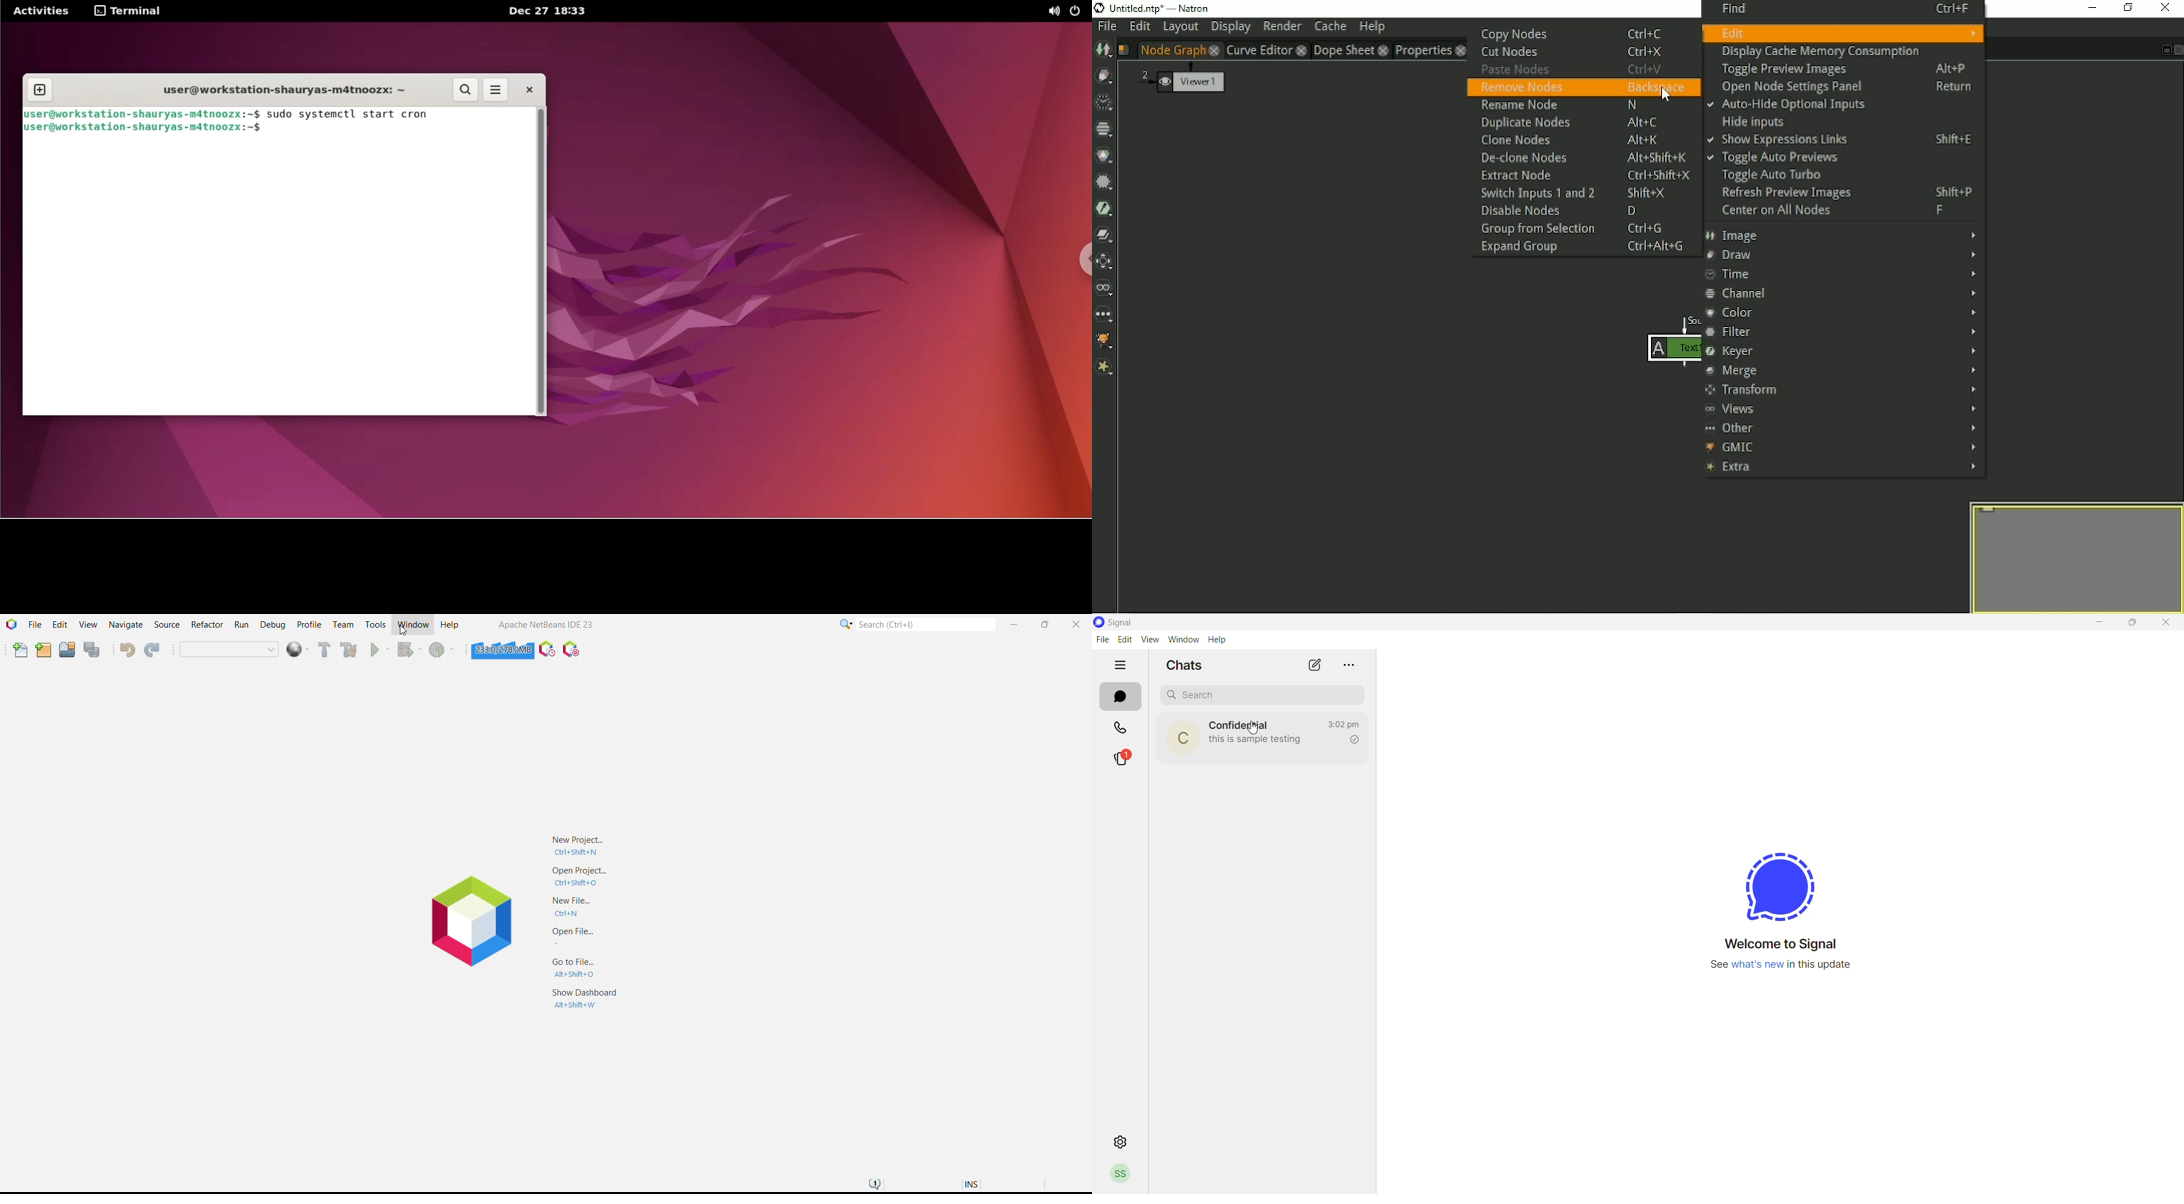 The height and width of the screenshot is (1204, 2184). What do you see at coordinates (1015, 625) in the screenshot?
I see `Minimize` at bounding box center [1015, 625].